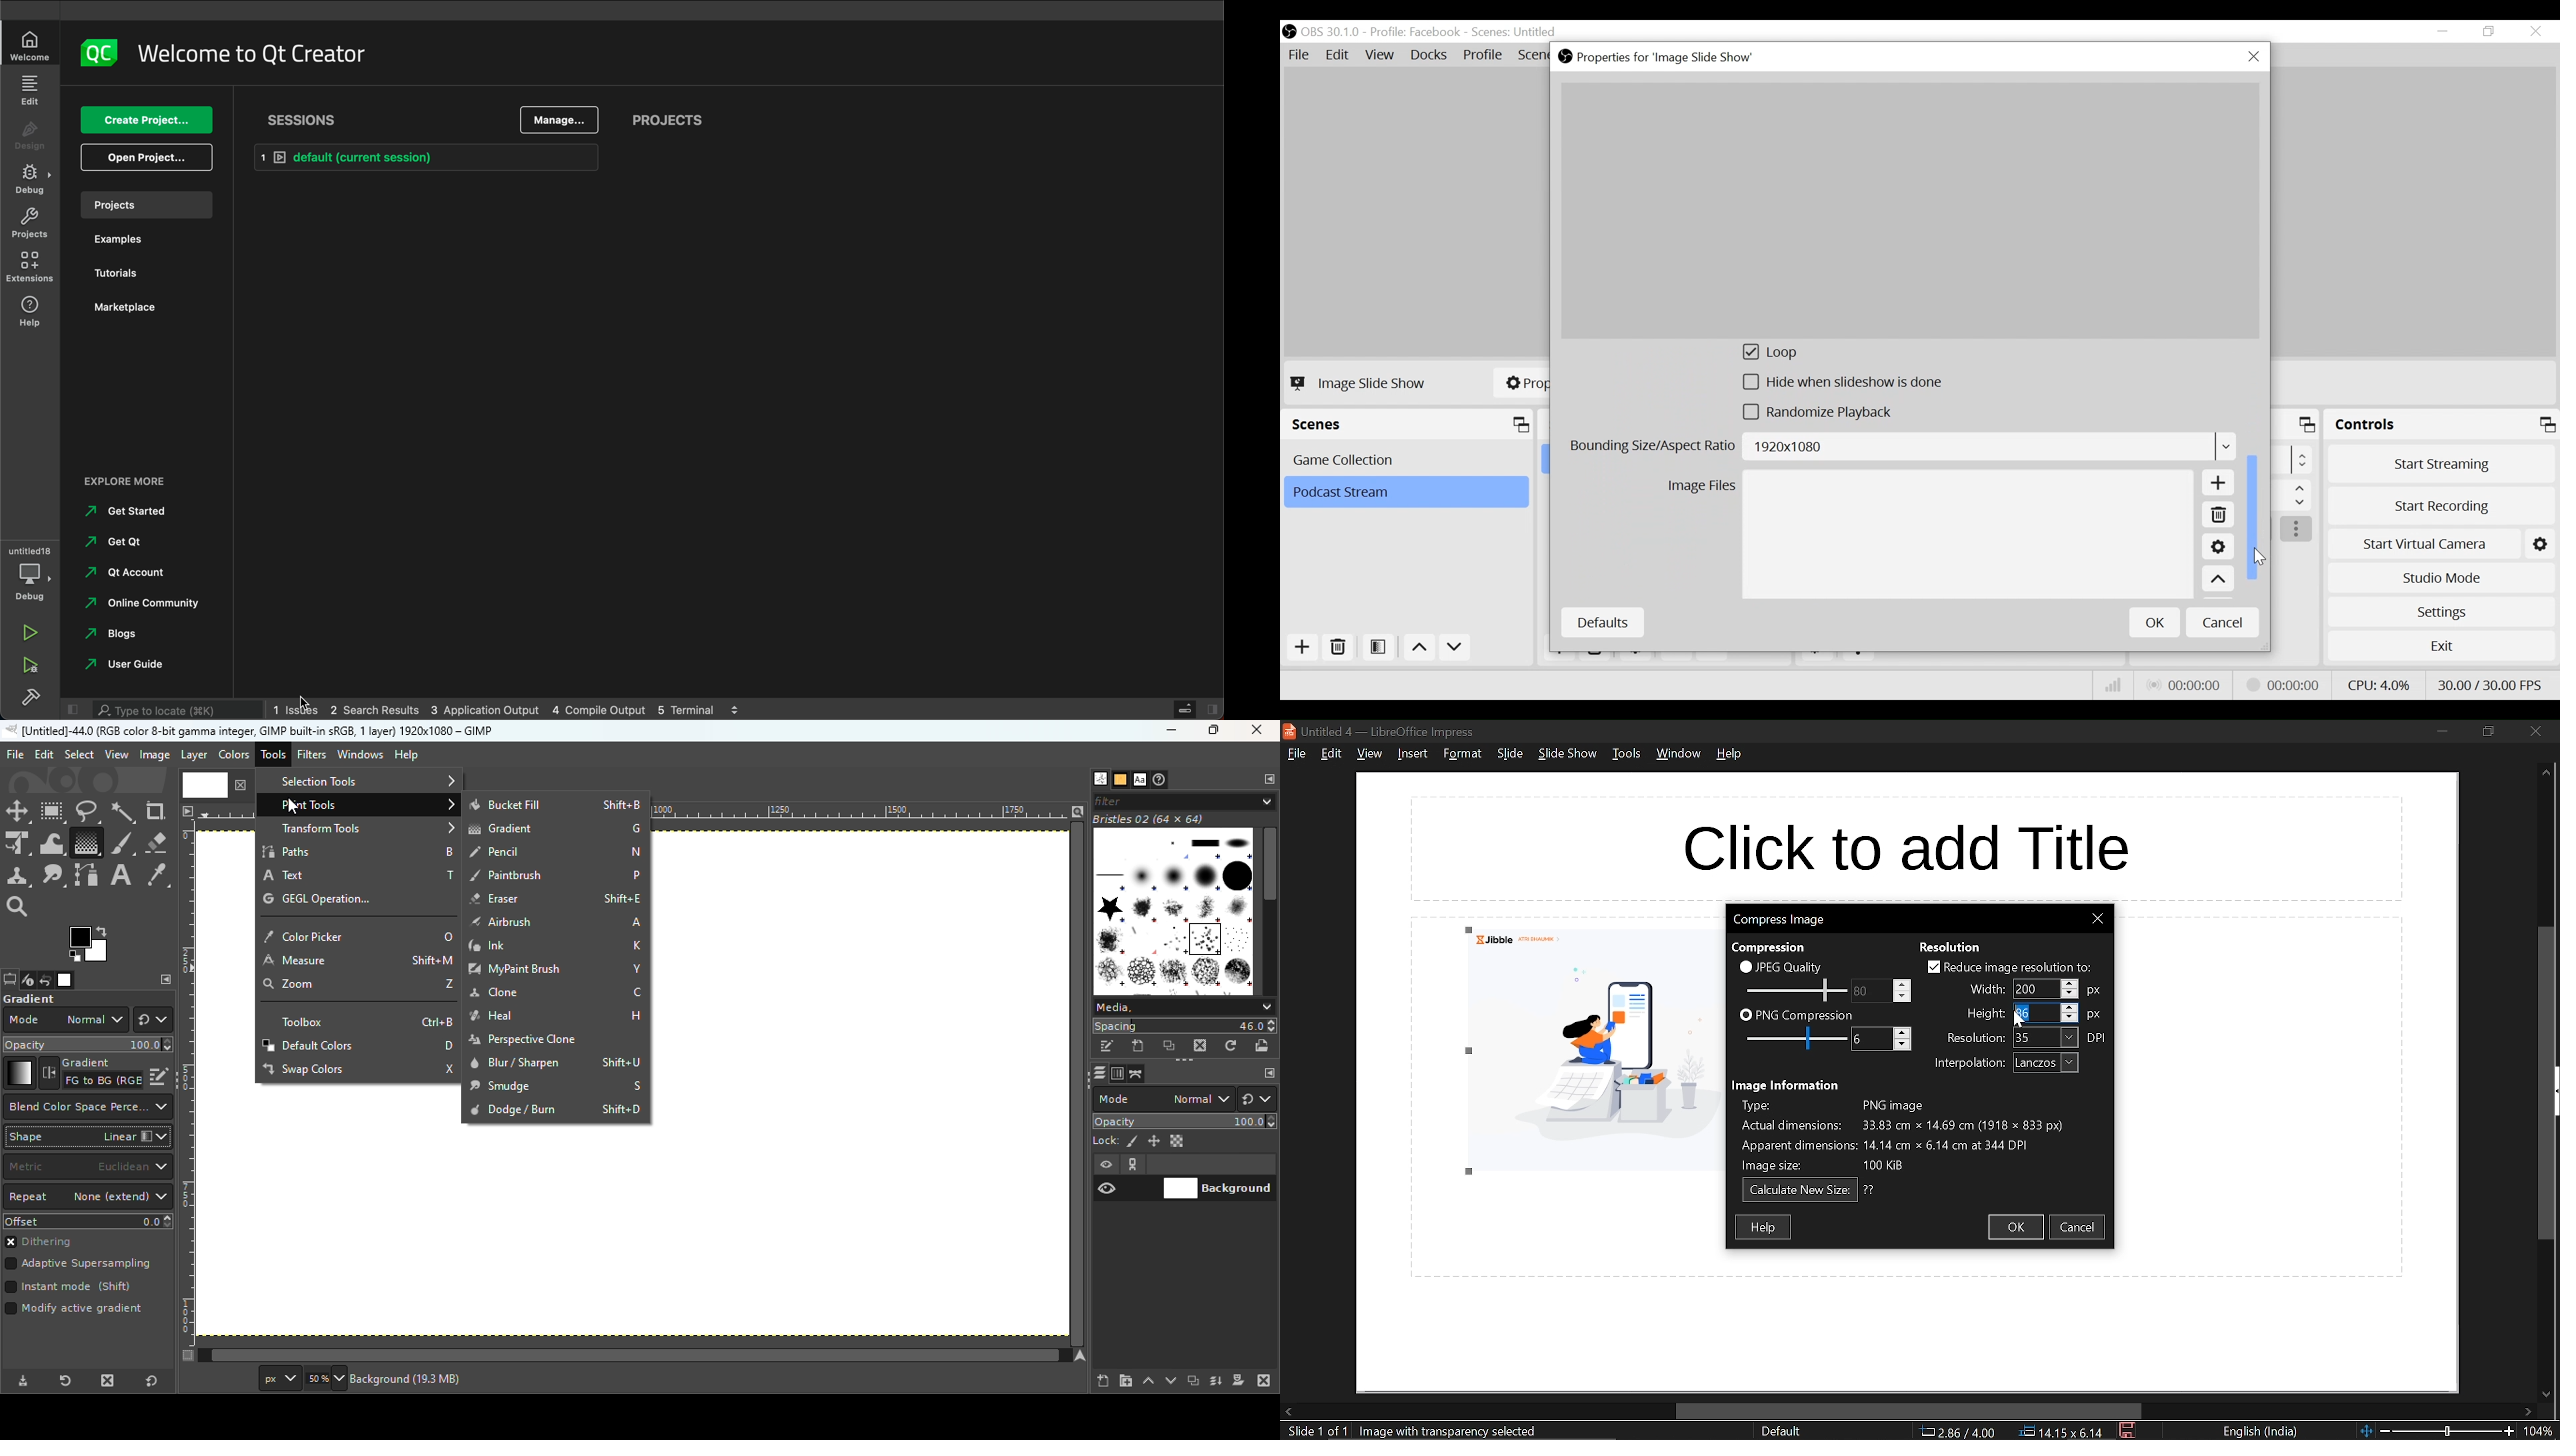  What do you see at coordinates (1462, 753) in the screenshot?
I see `format` at bounding box center [1462, 753].